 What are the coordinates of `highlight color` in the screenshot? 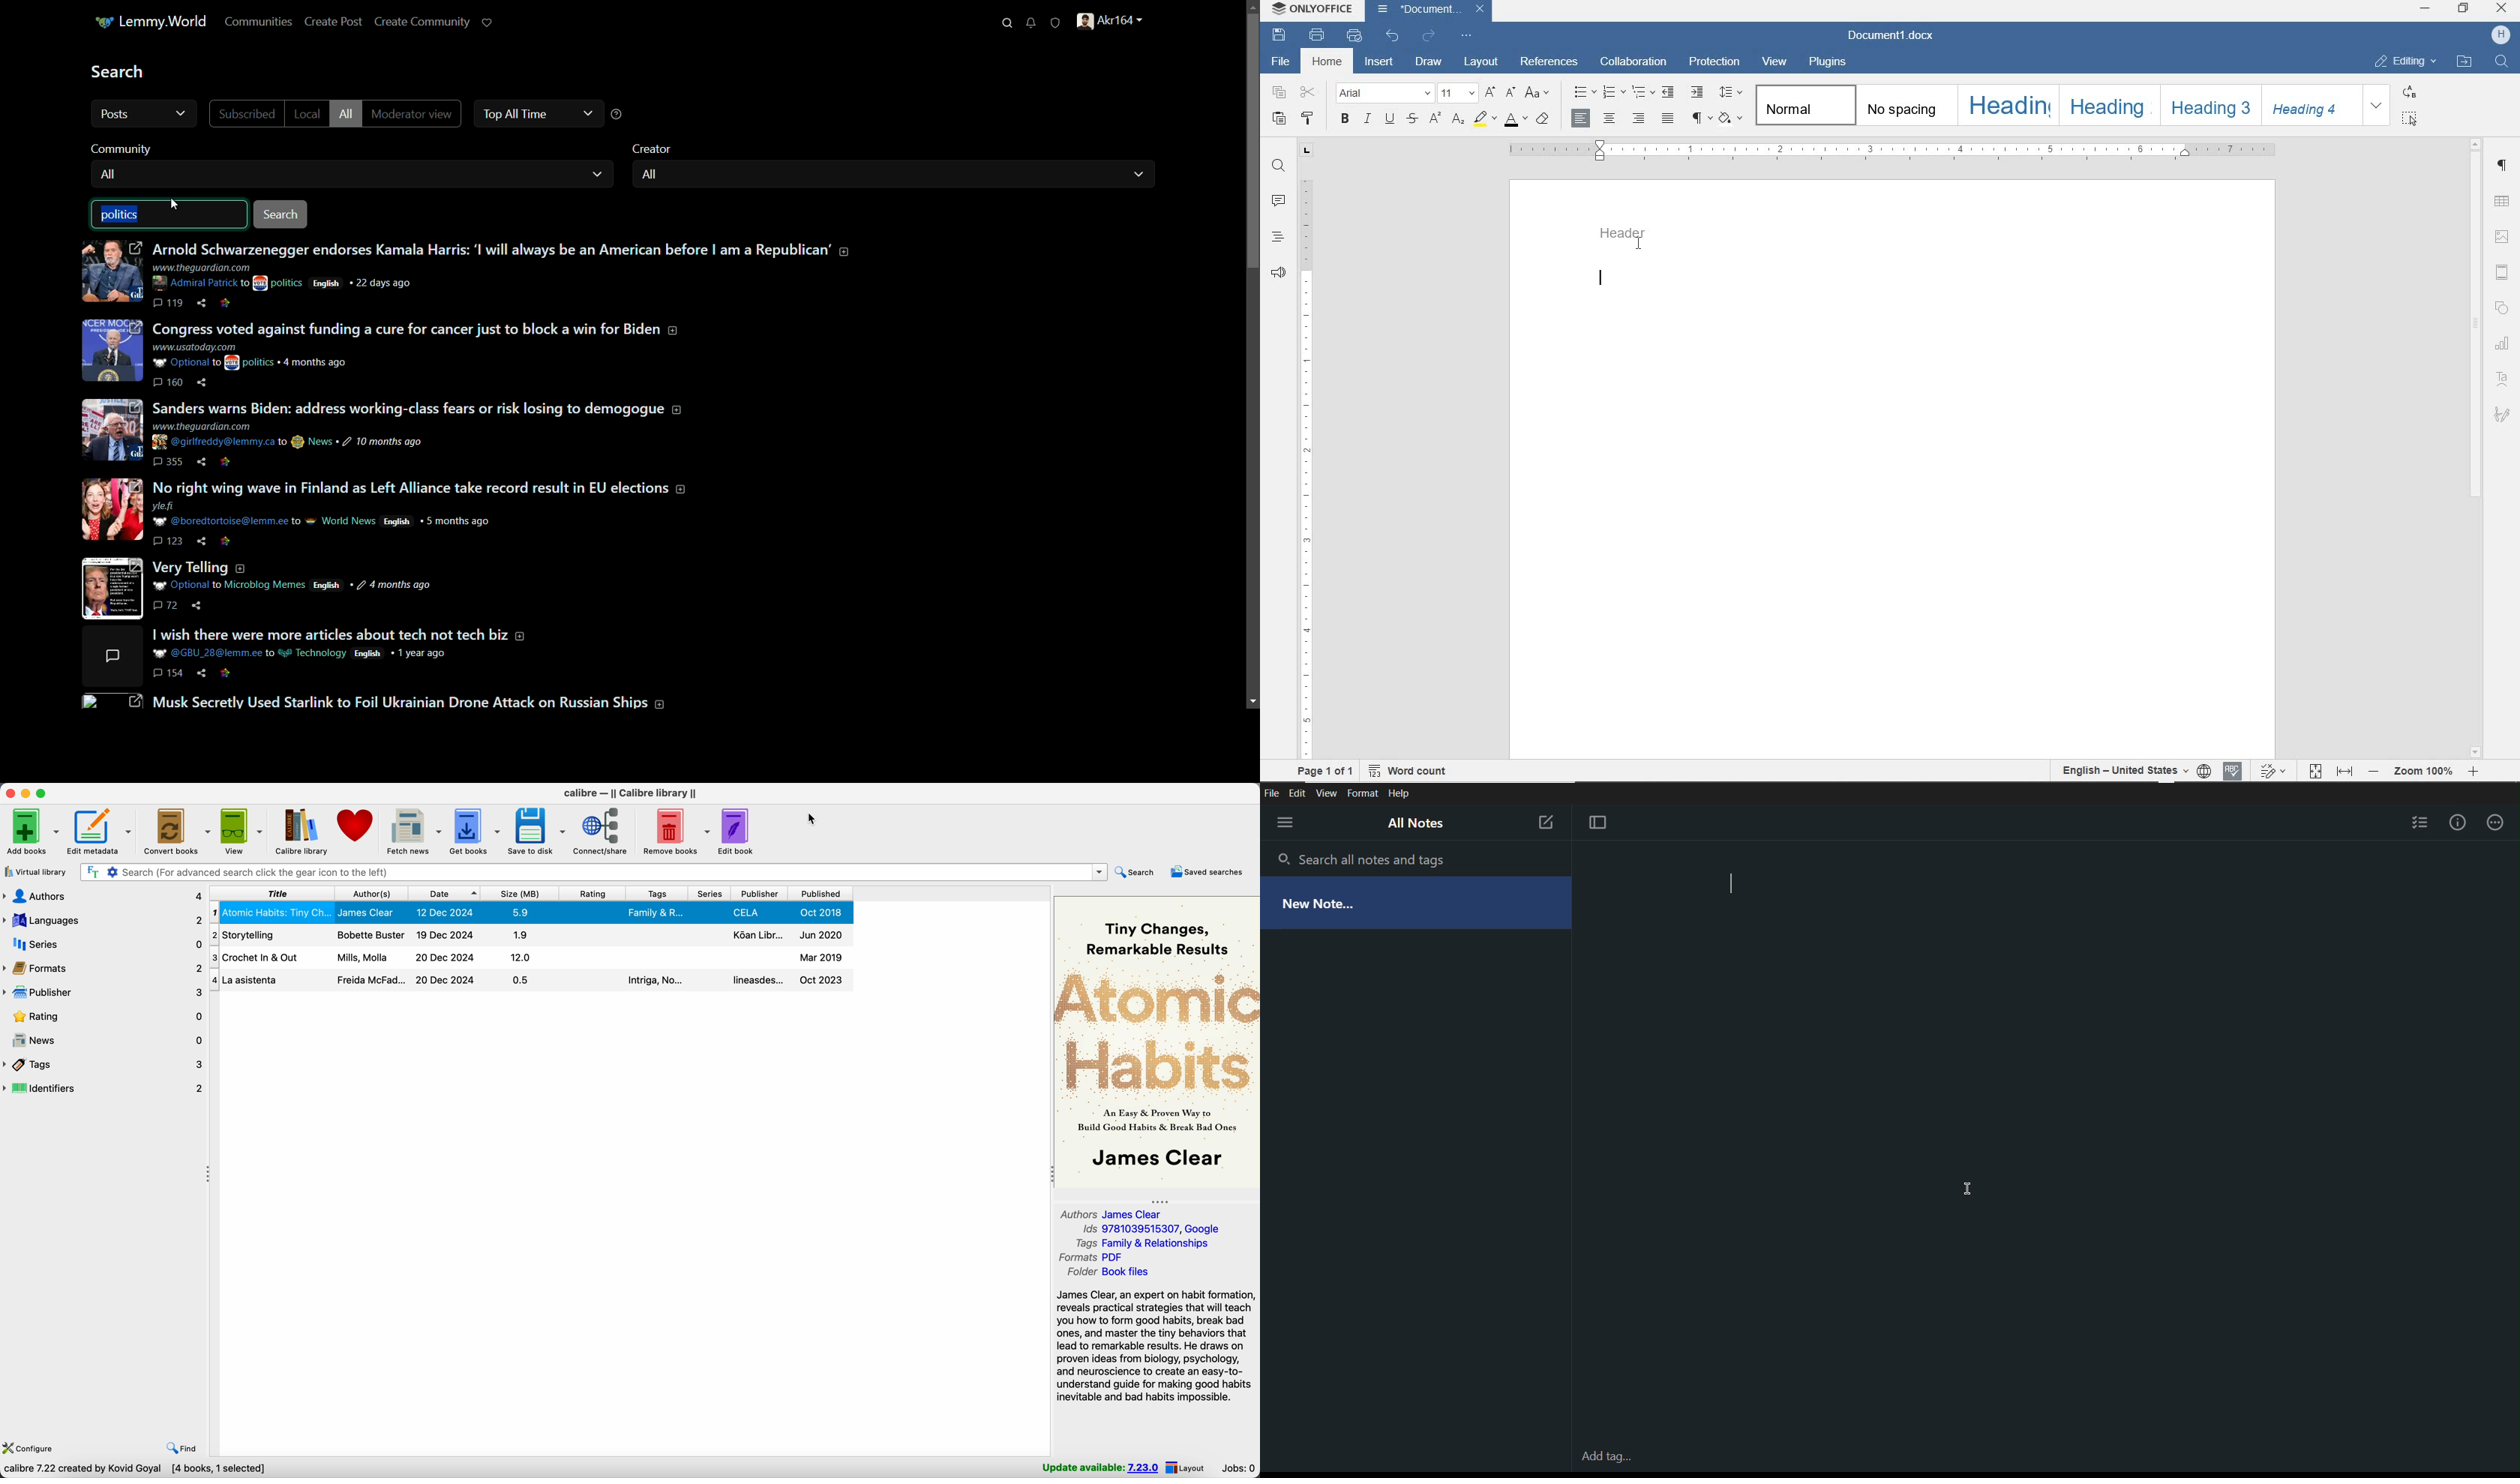 It's located at (1484, 120).